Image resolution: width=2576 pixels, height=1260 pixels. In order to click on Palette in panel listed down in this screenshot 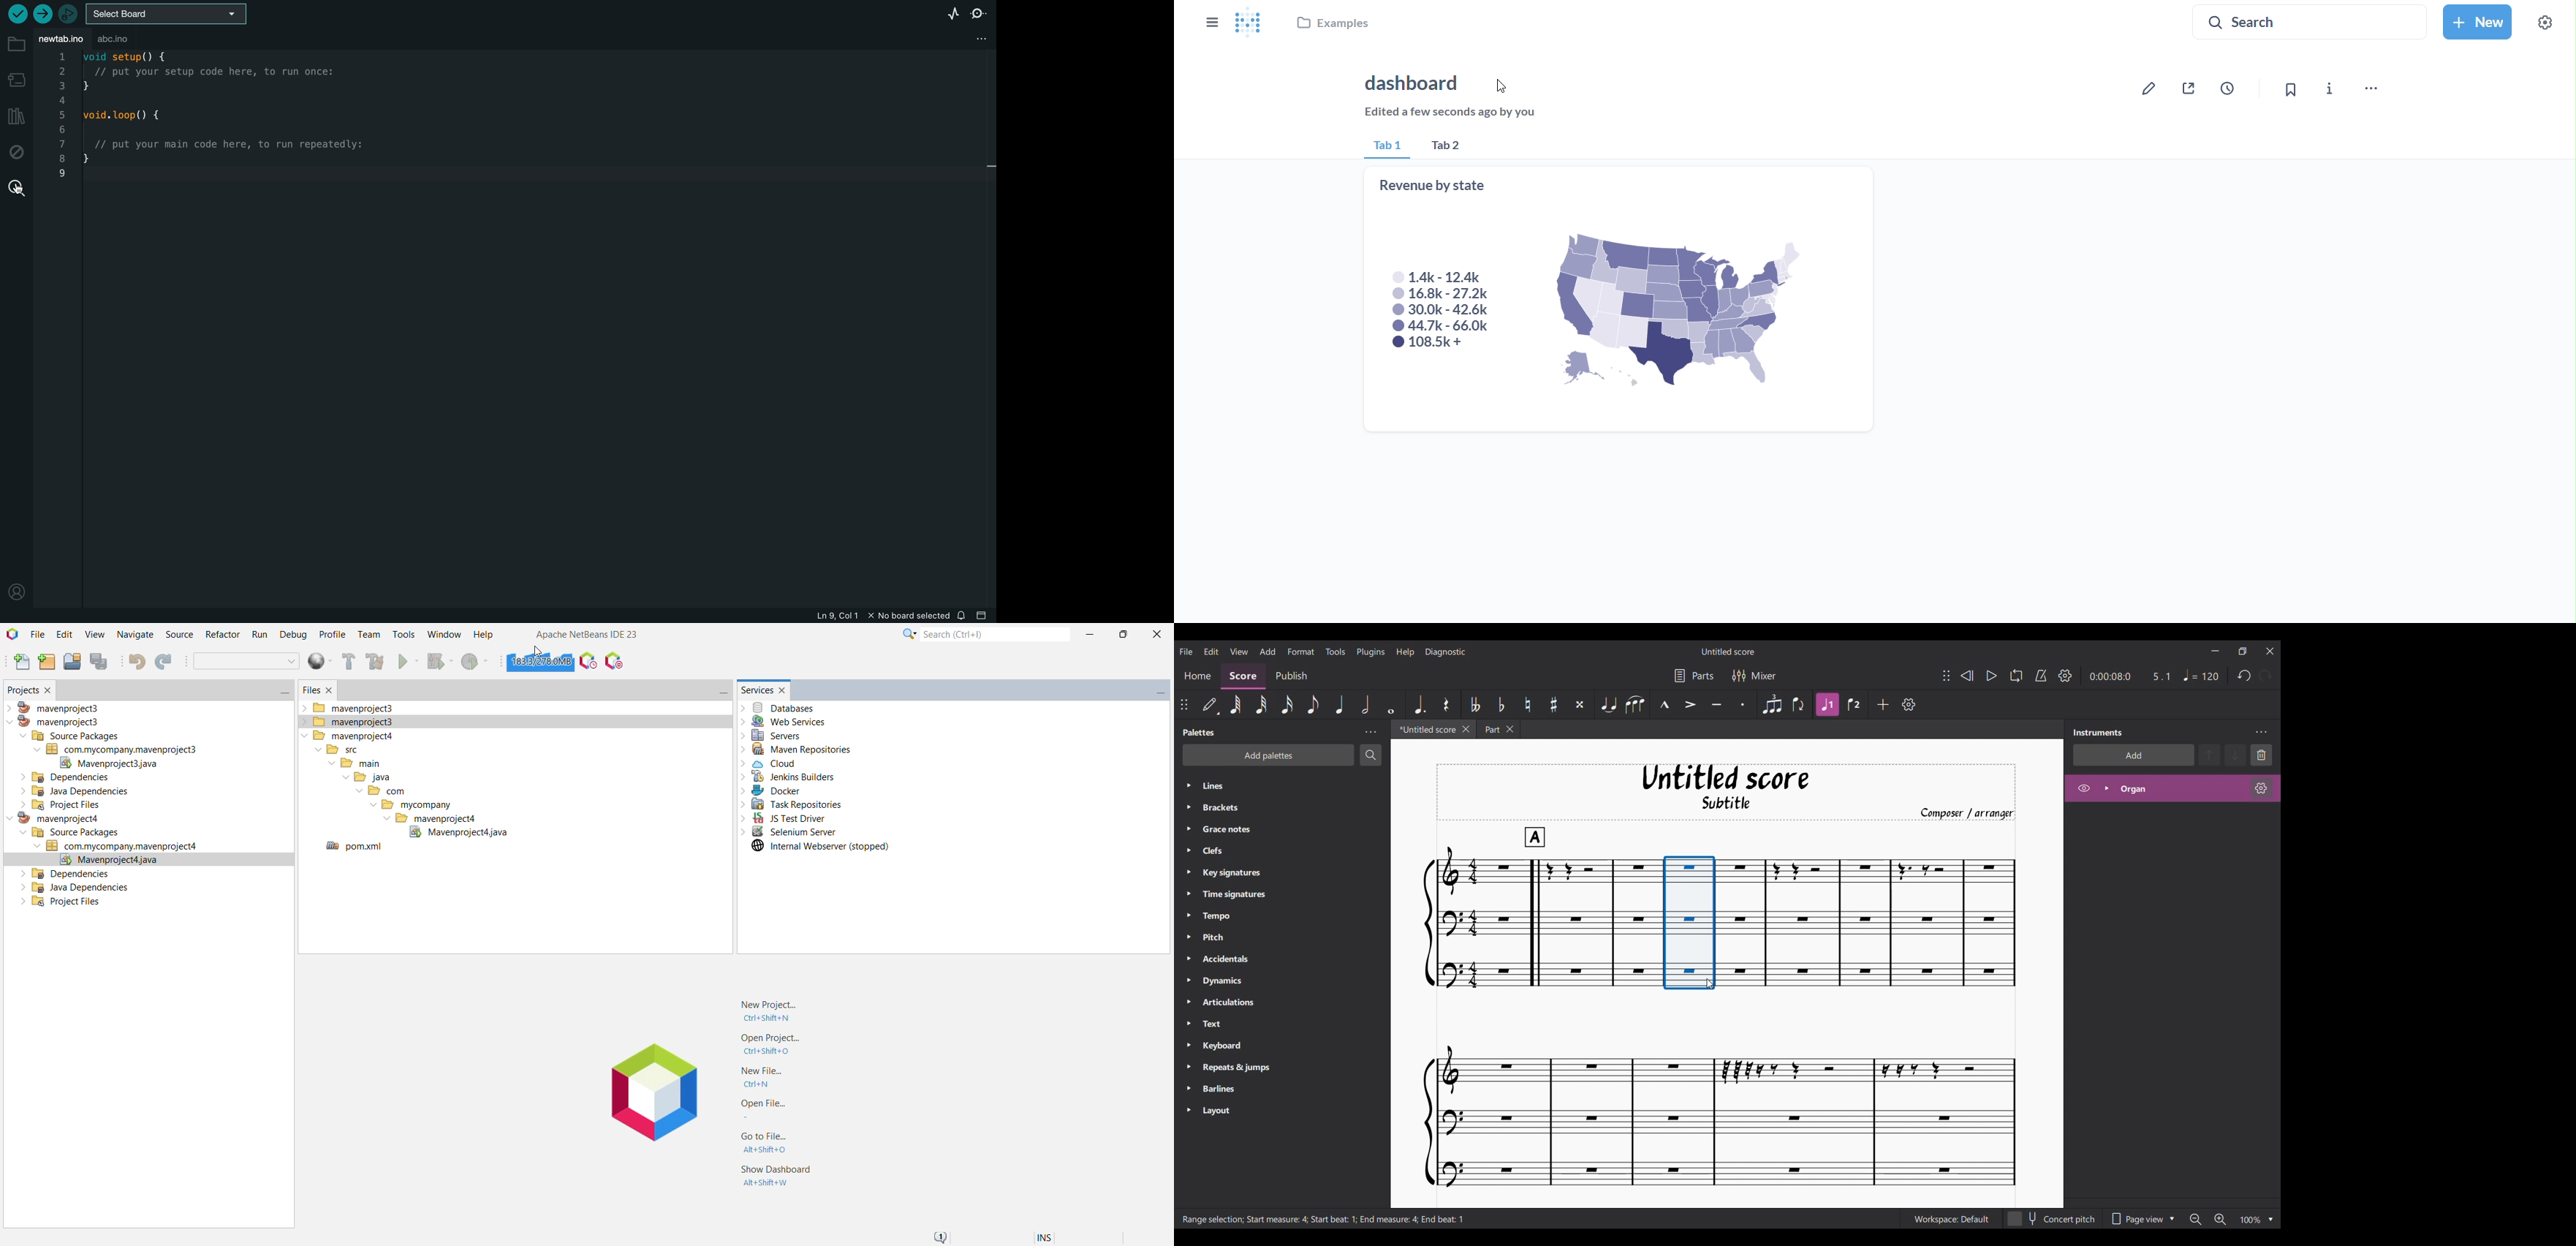, I will do `click(1293, 949)`.